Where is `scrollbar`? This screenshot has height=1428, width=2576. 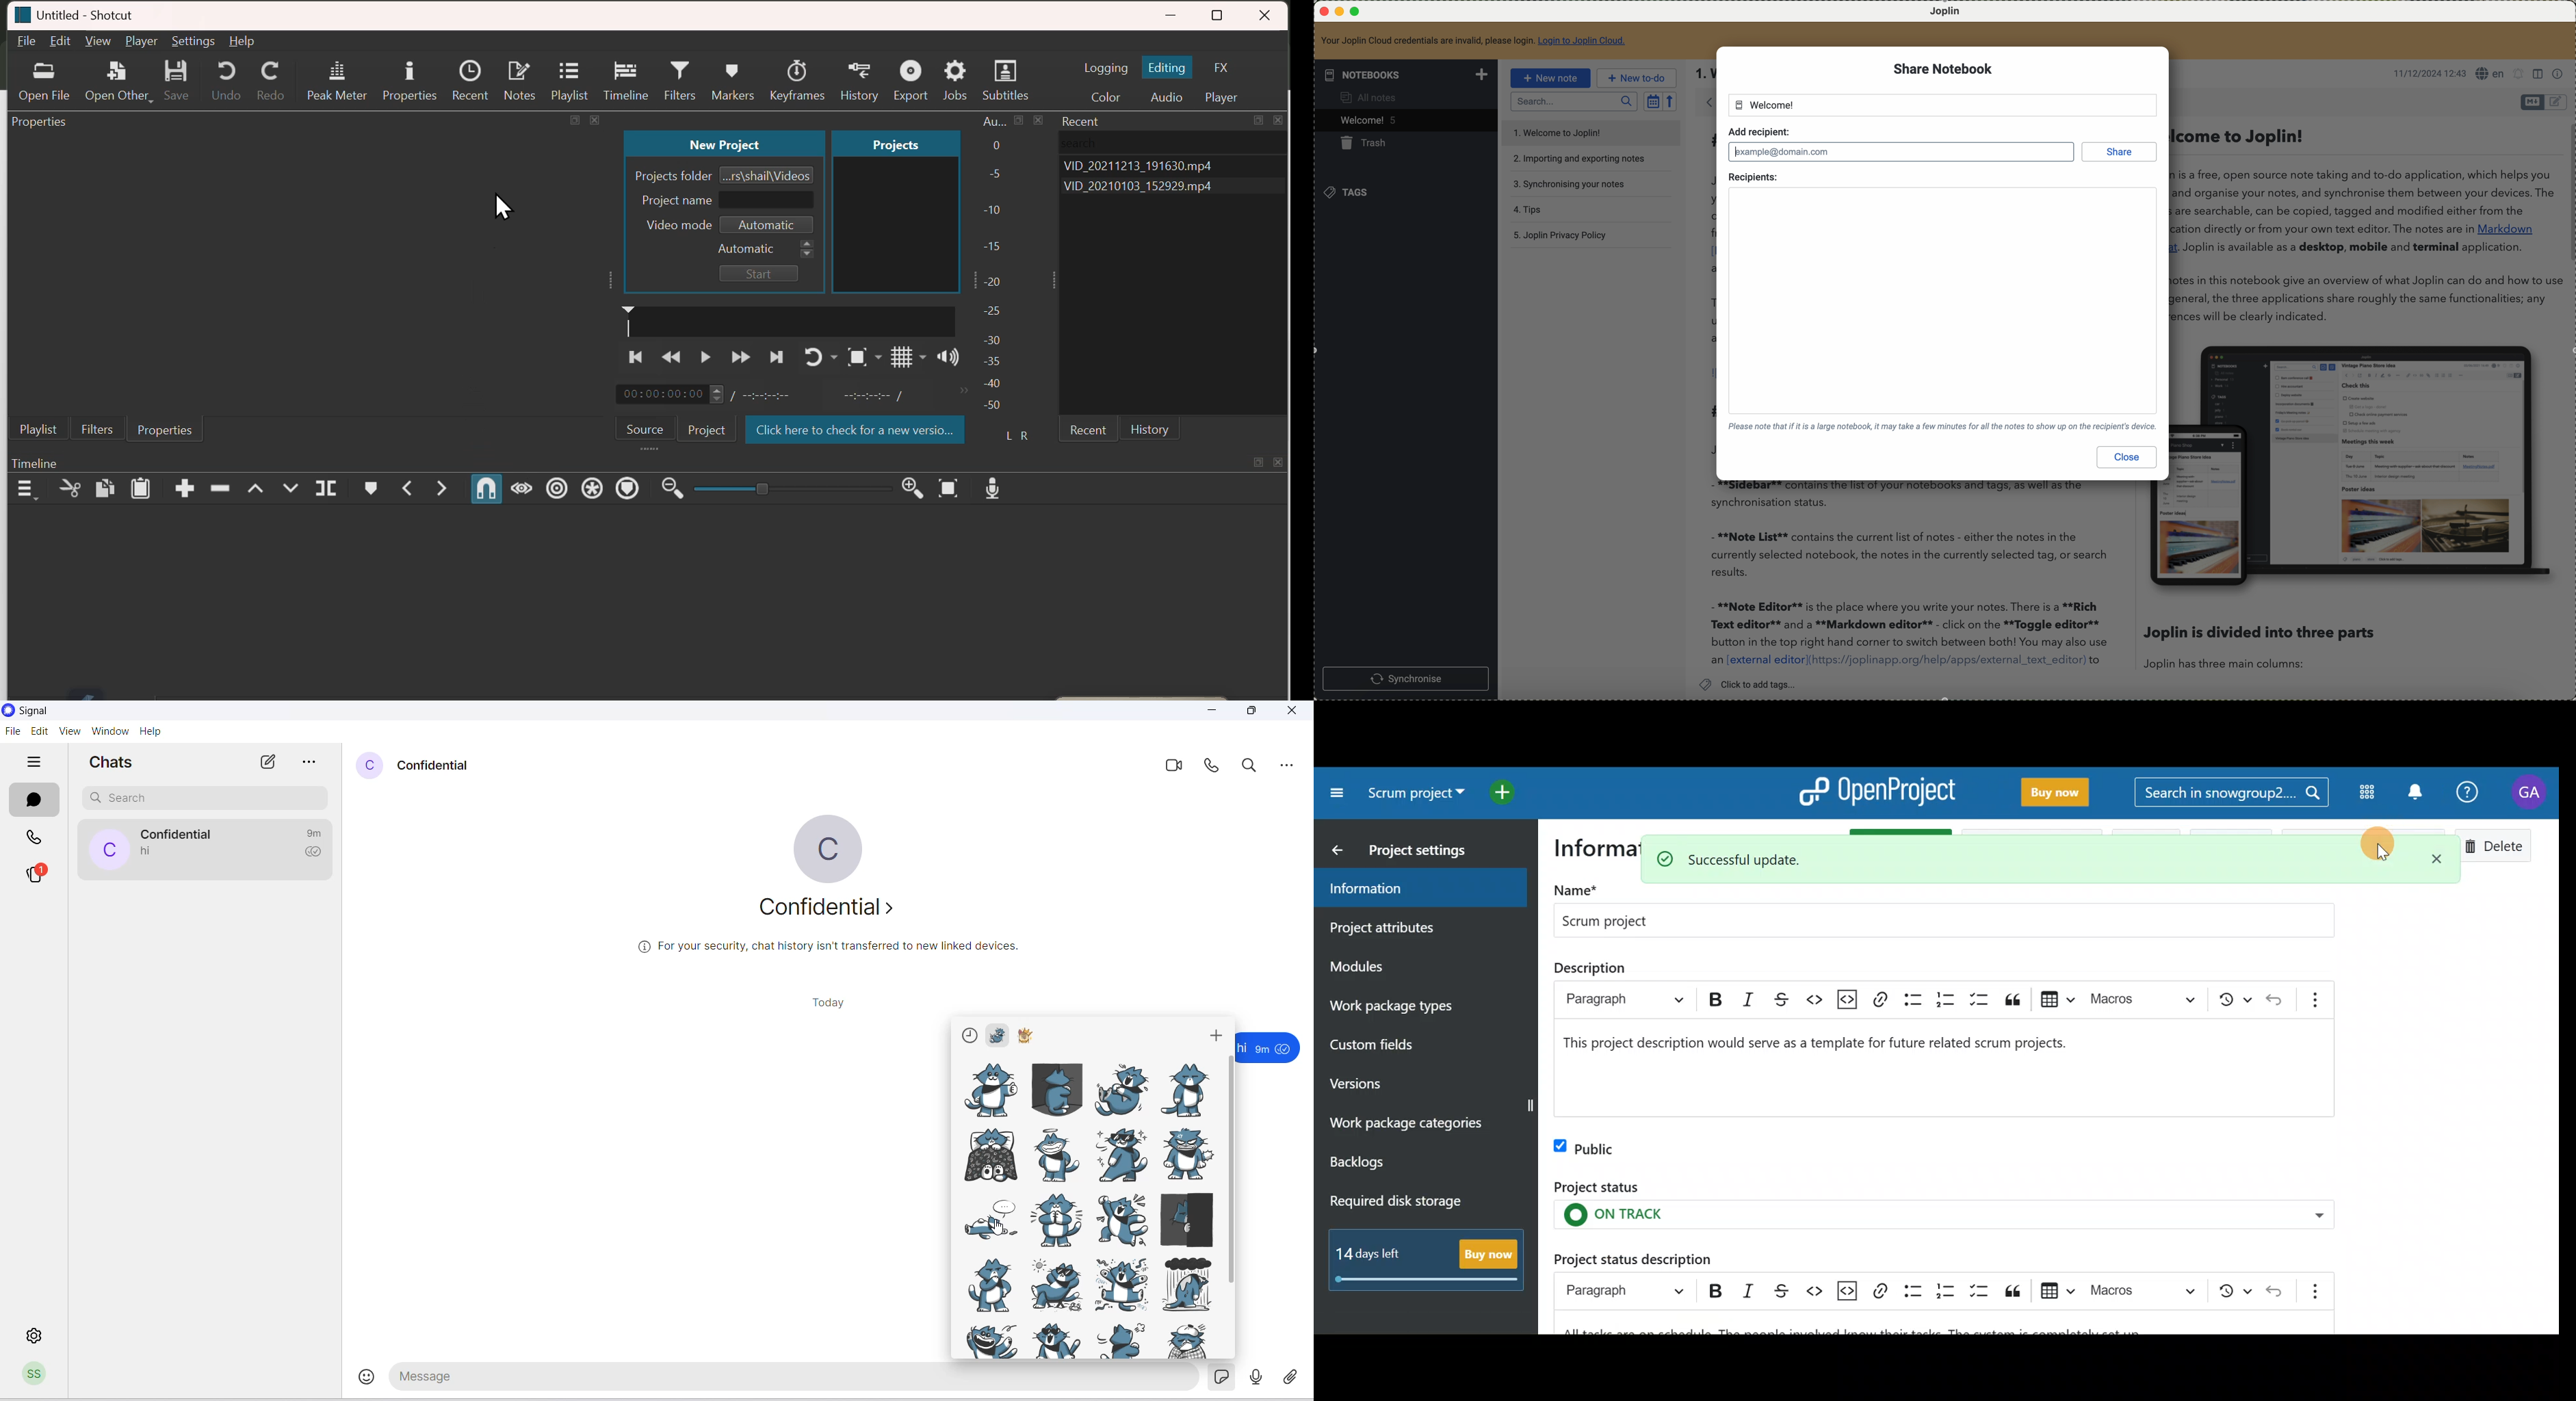
scrollbar is located at coordinates (1230, 1171).